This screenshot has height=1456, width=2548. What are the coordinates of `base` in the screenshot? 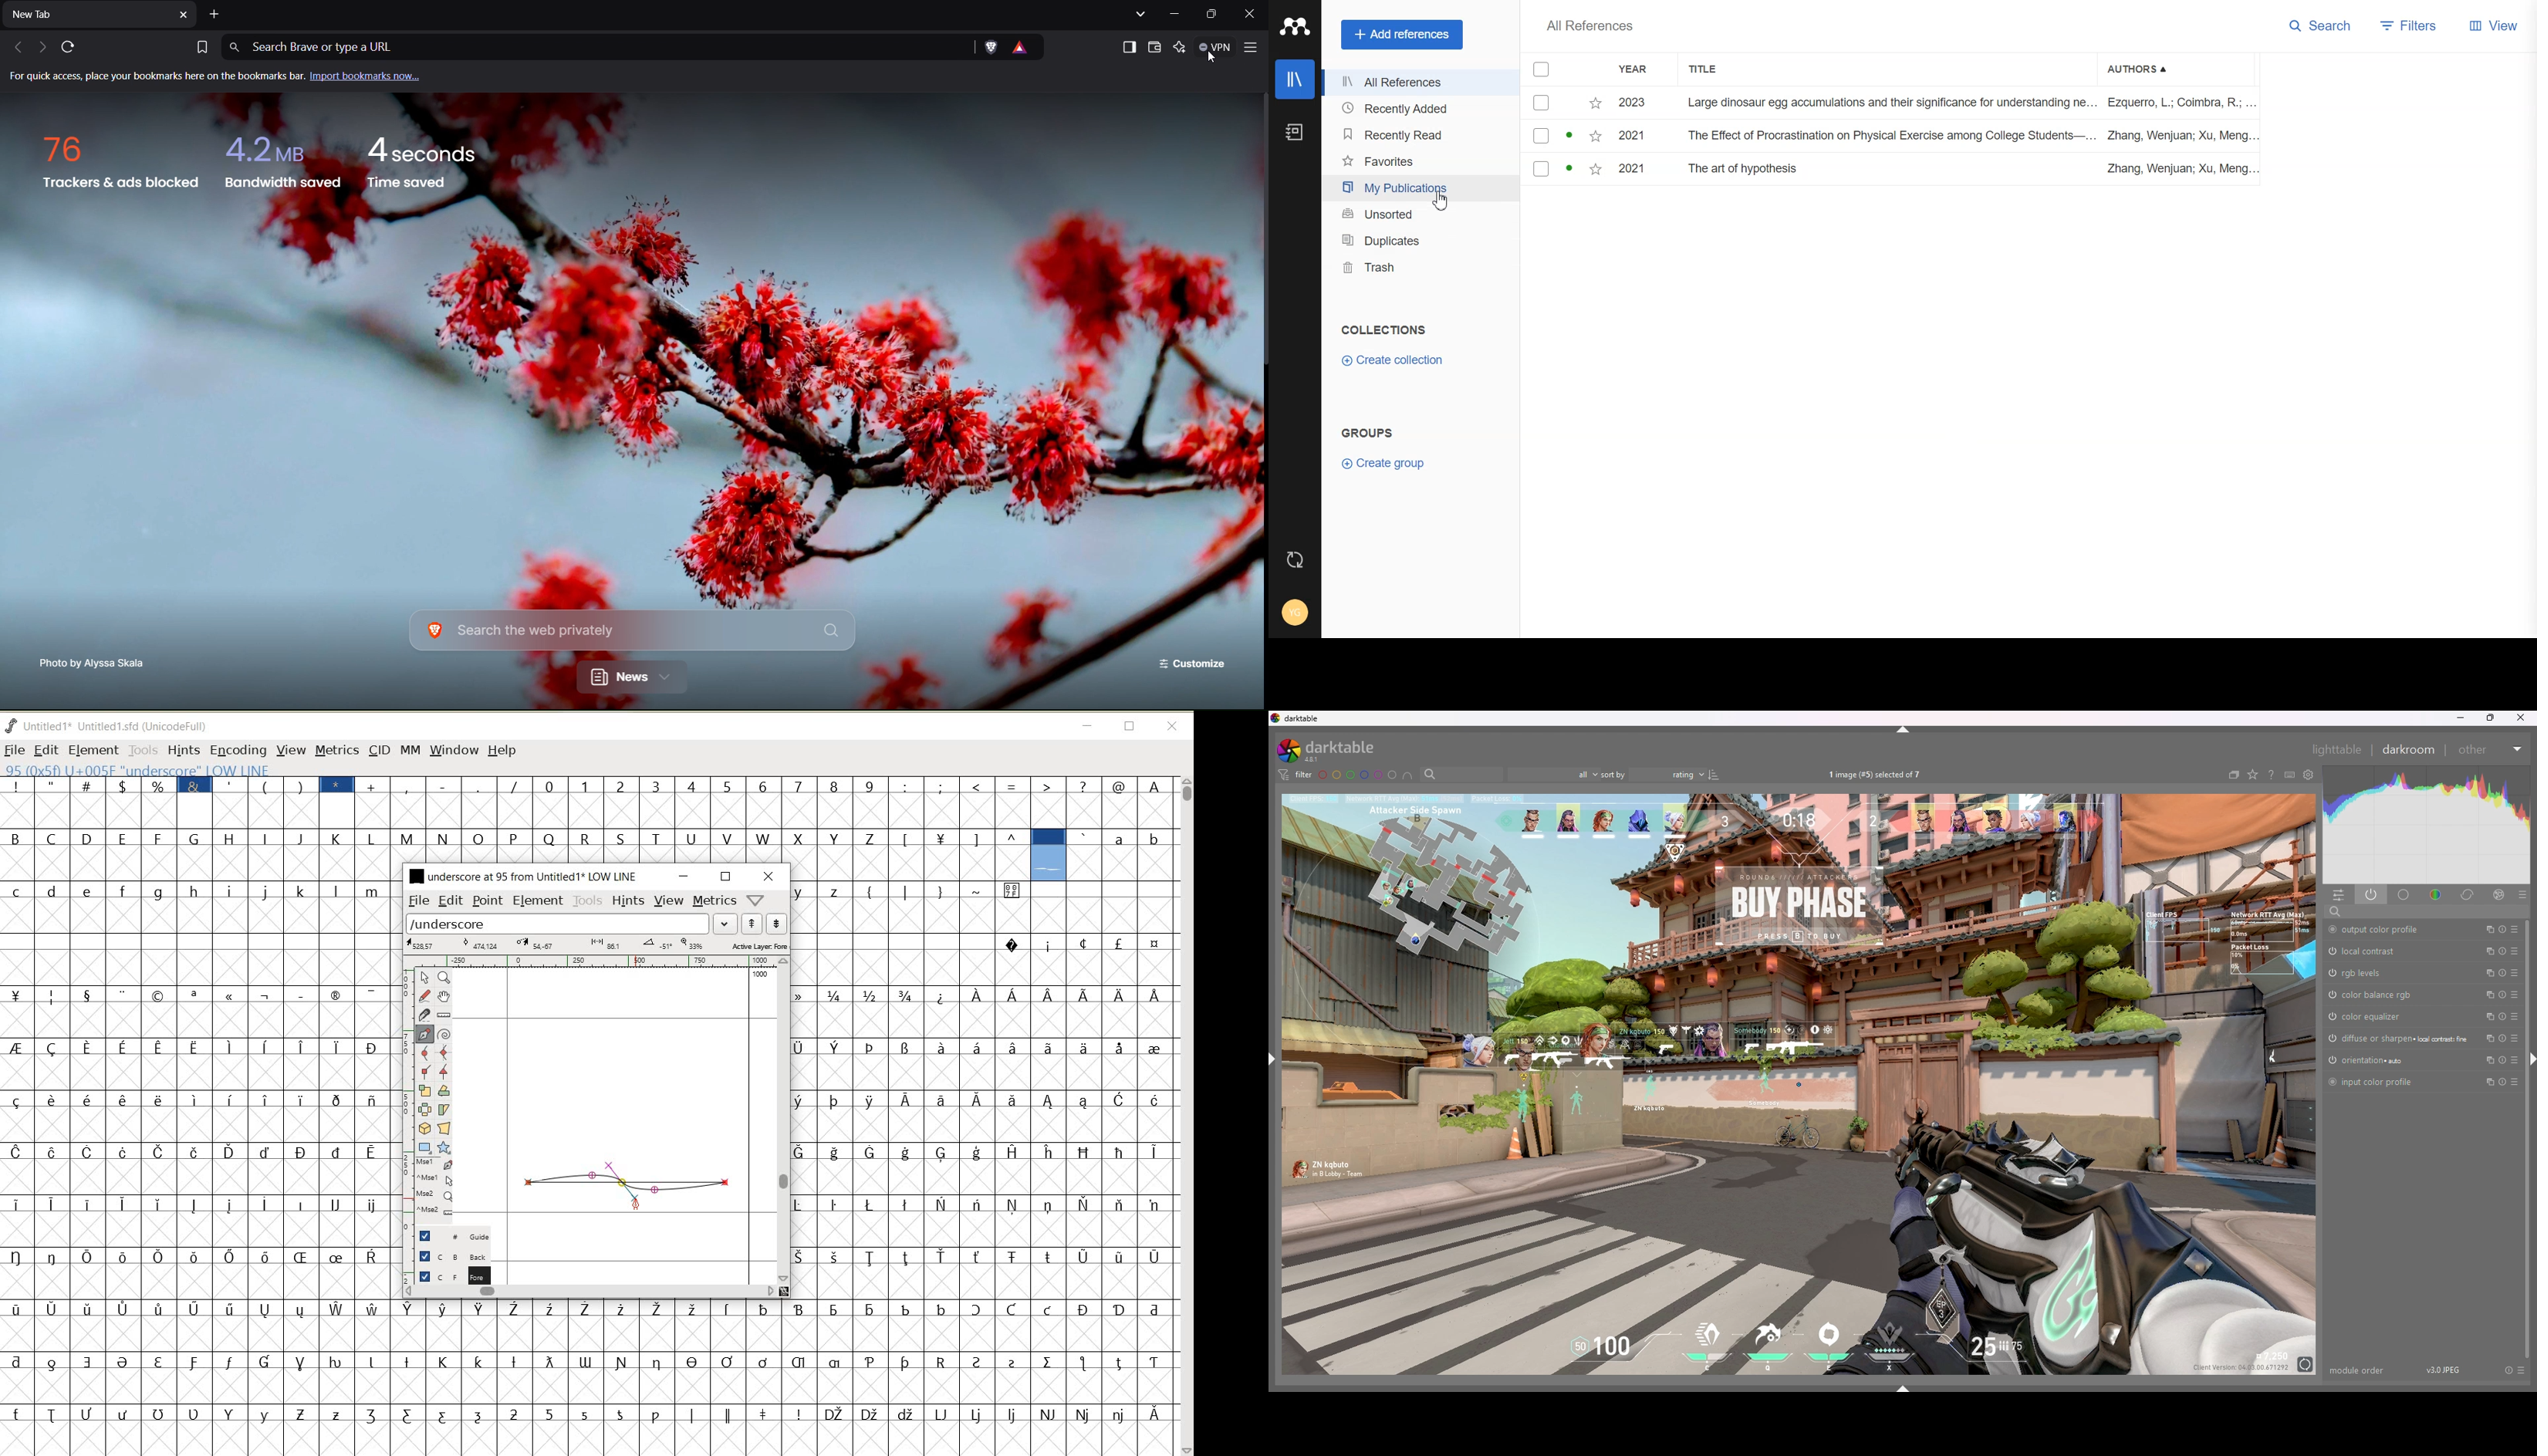 It's located at (2404, 894).